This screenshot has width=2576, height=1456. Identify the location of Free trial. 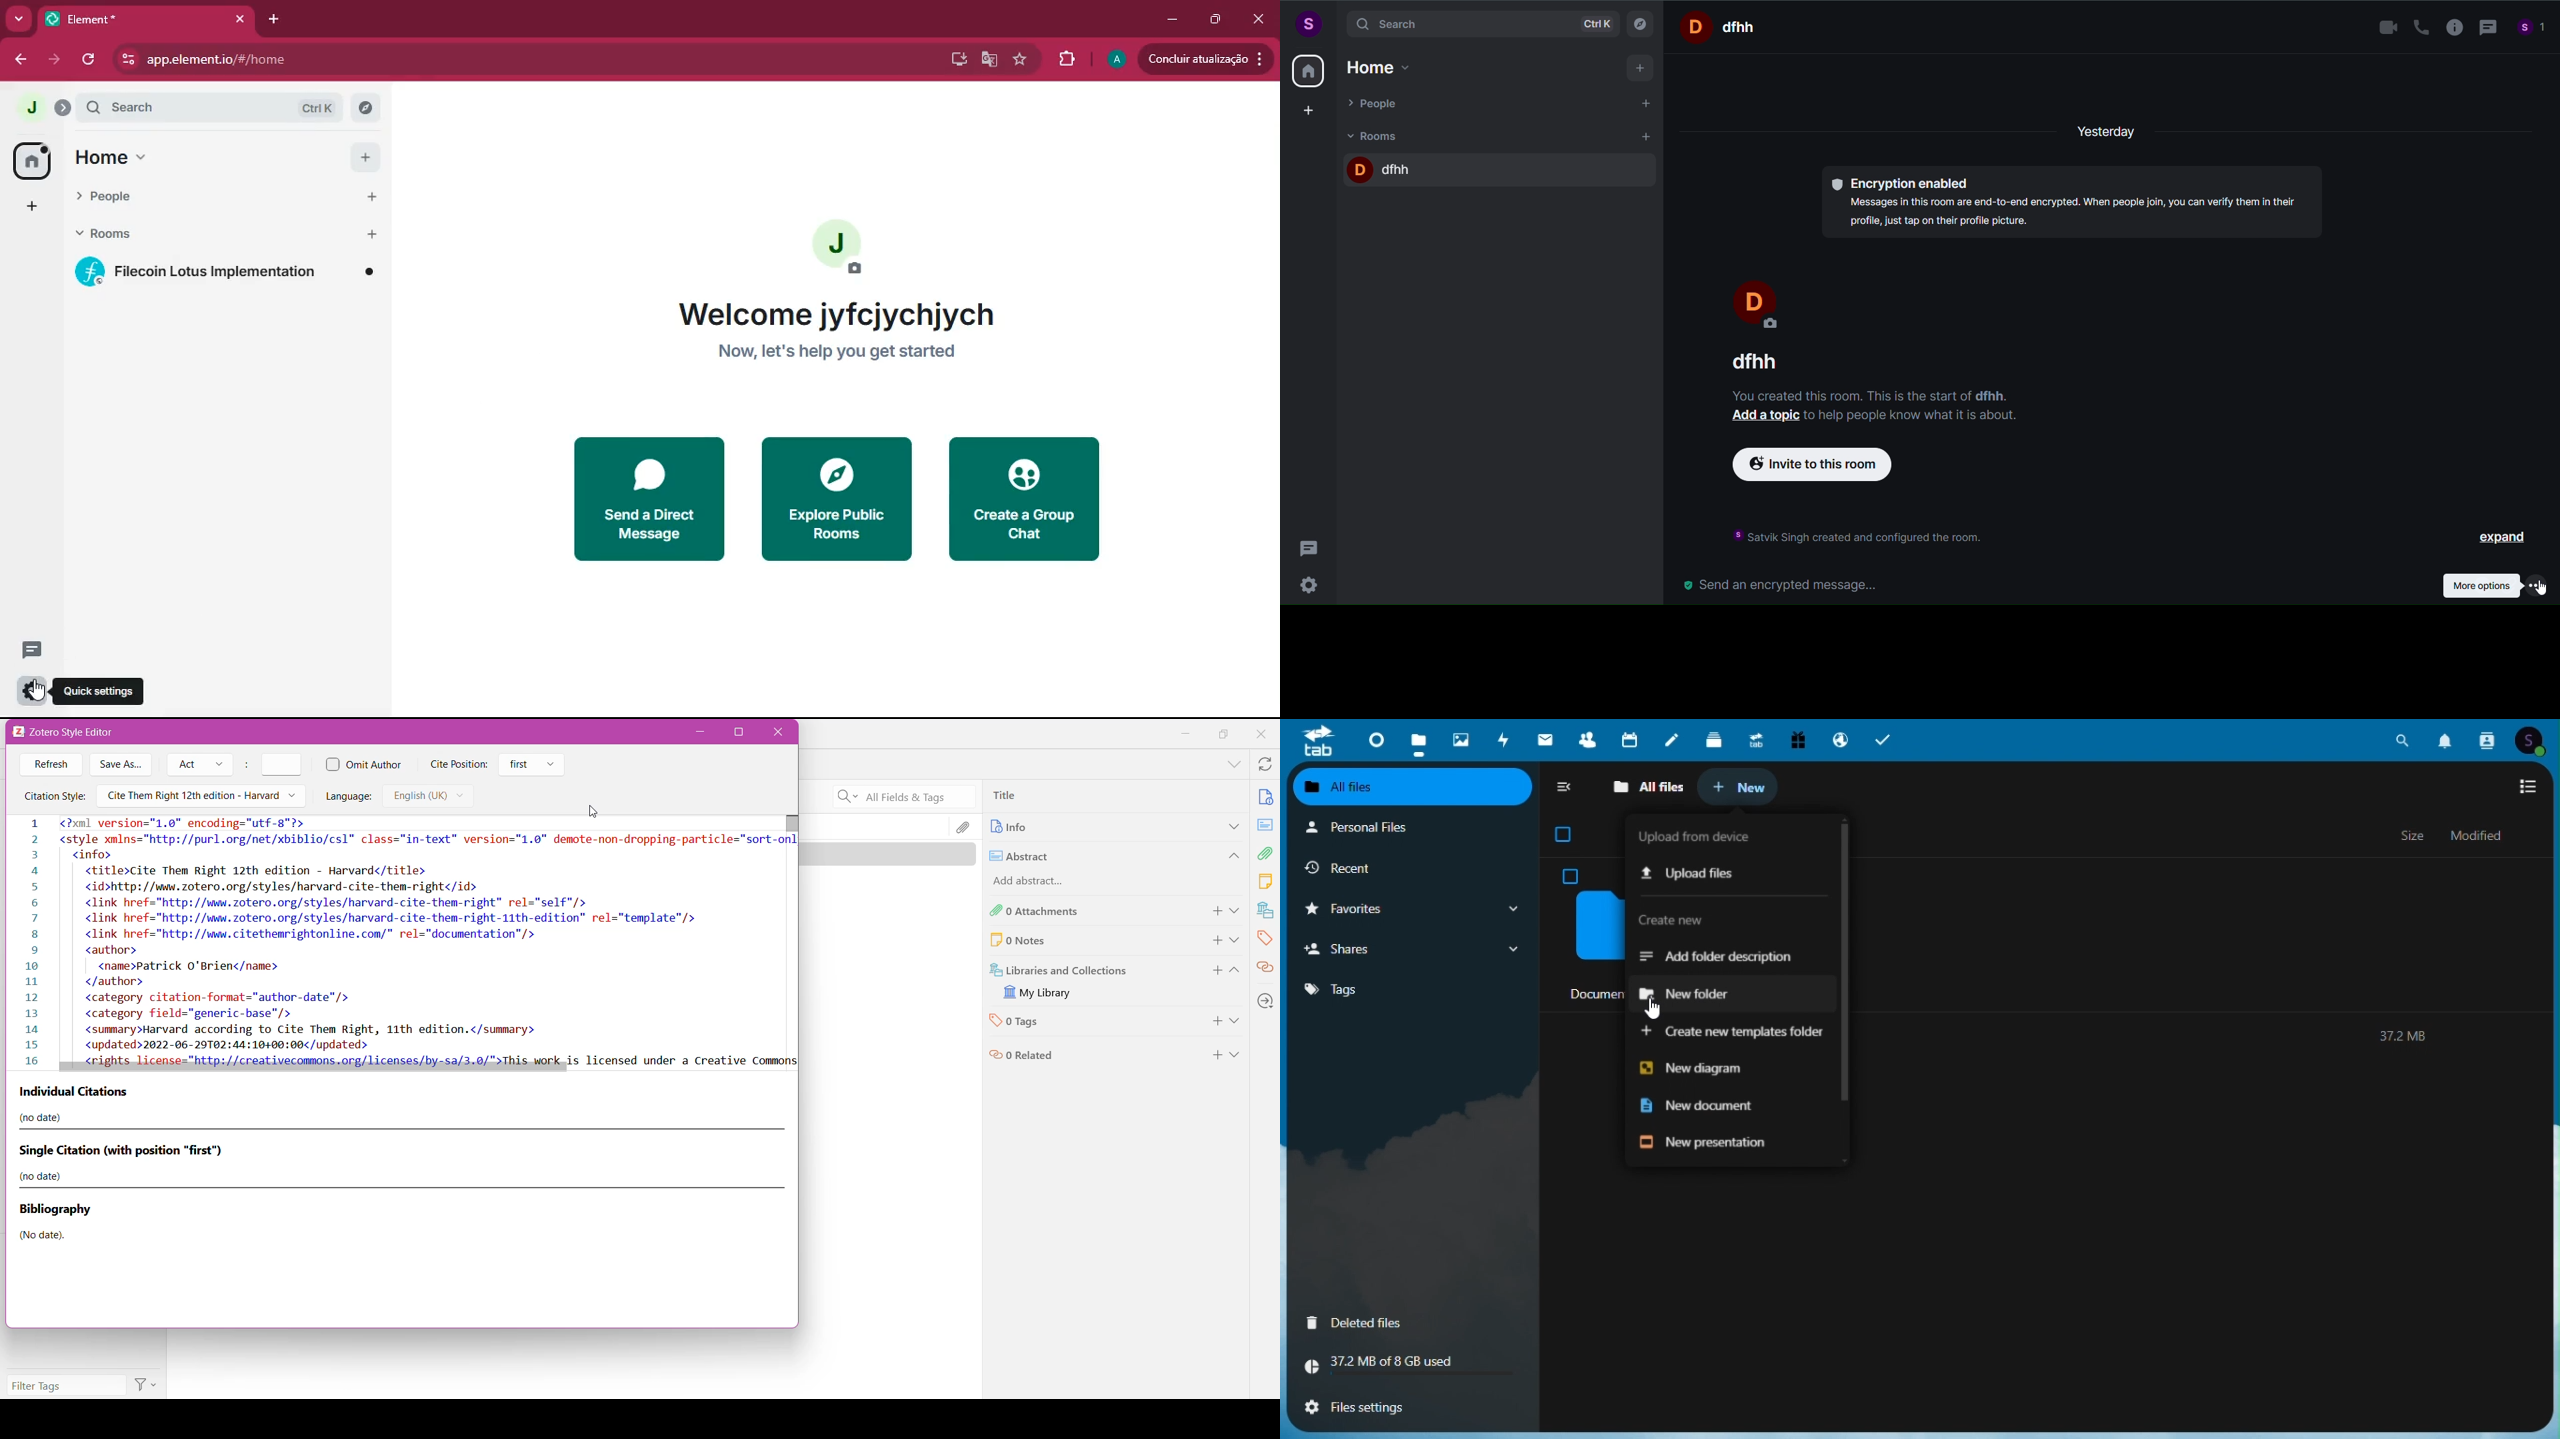
(1800, 738).